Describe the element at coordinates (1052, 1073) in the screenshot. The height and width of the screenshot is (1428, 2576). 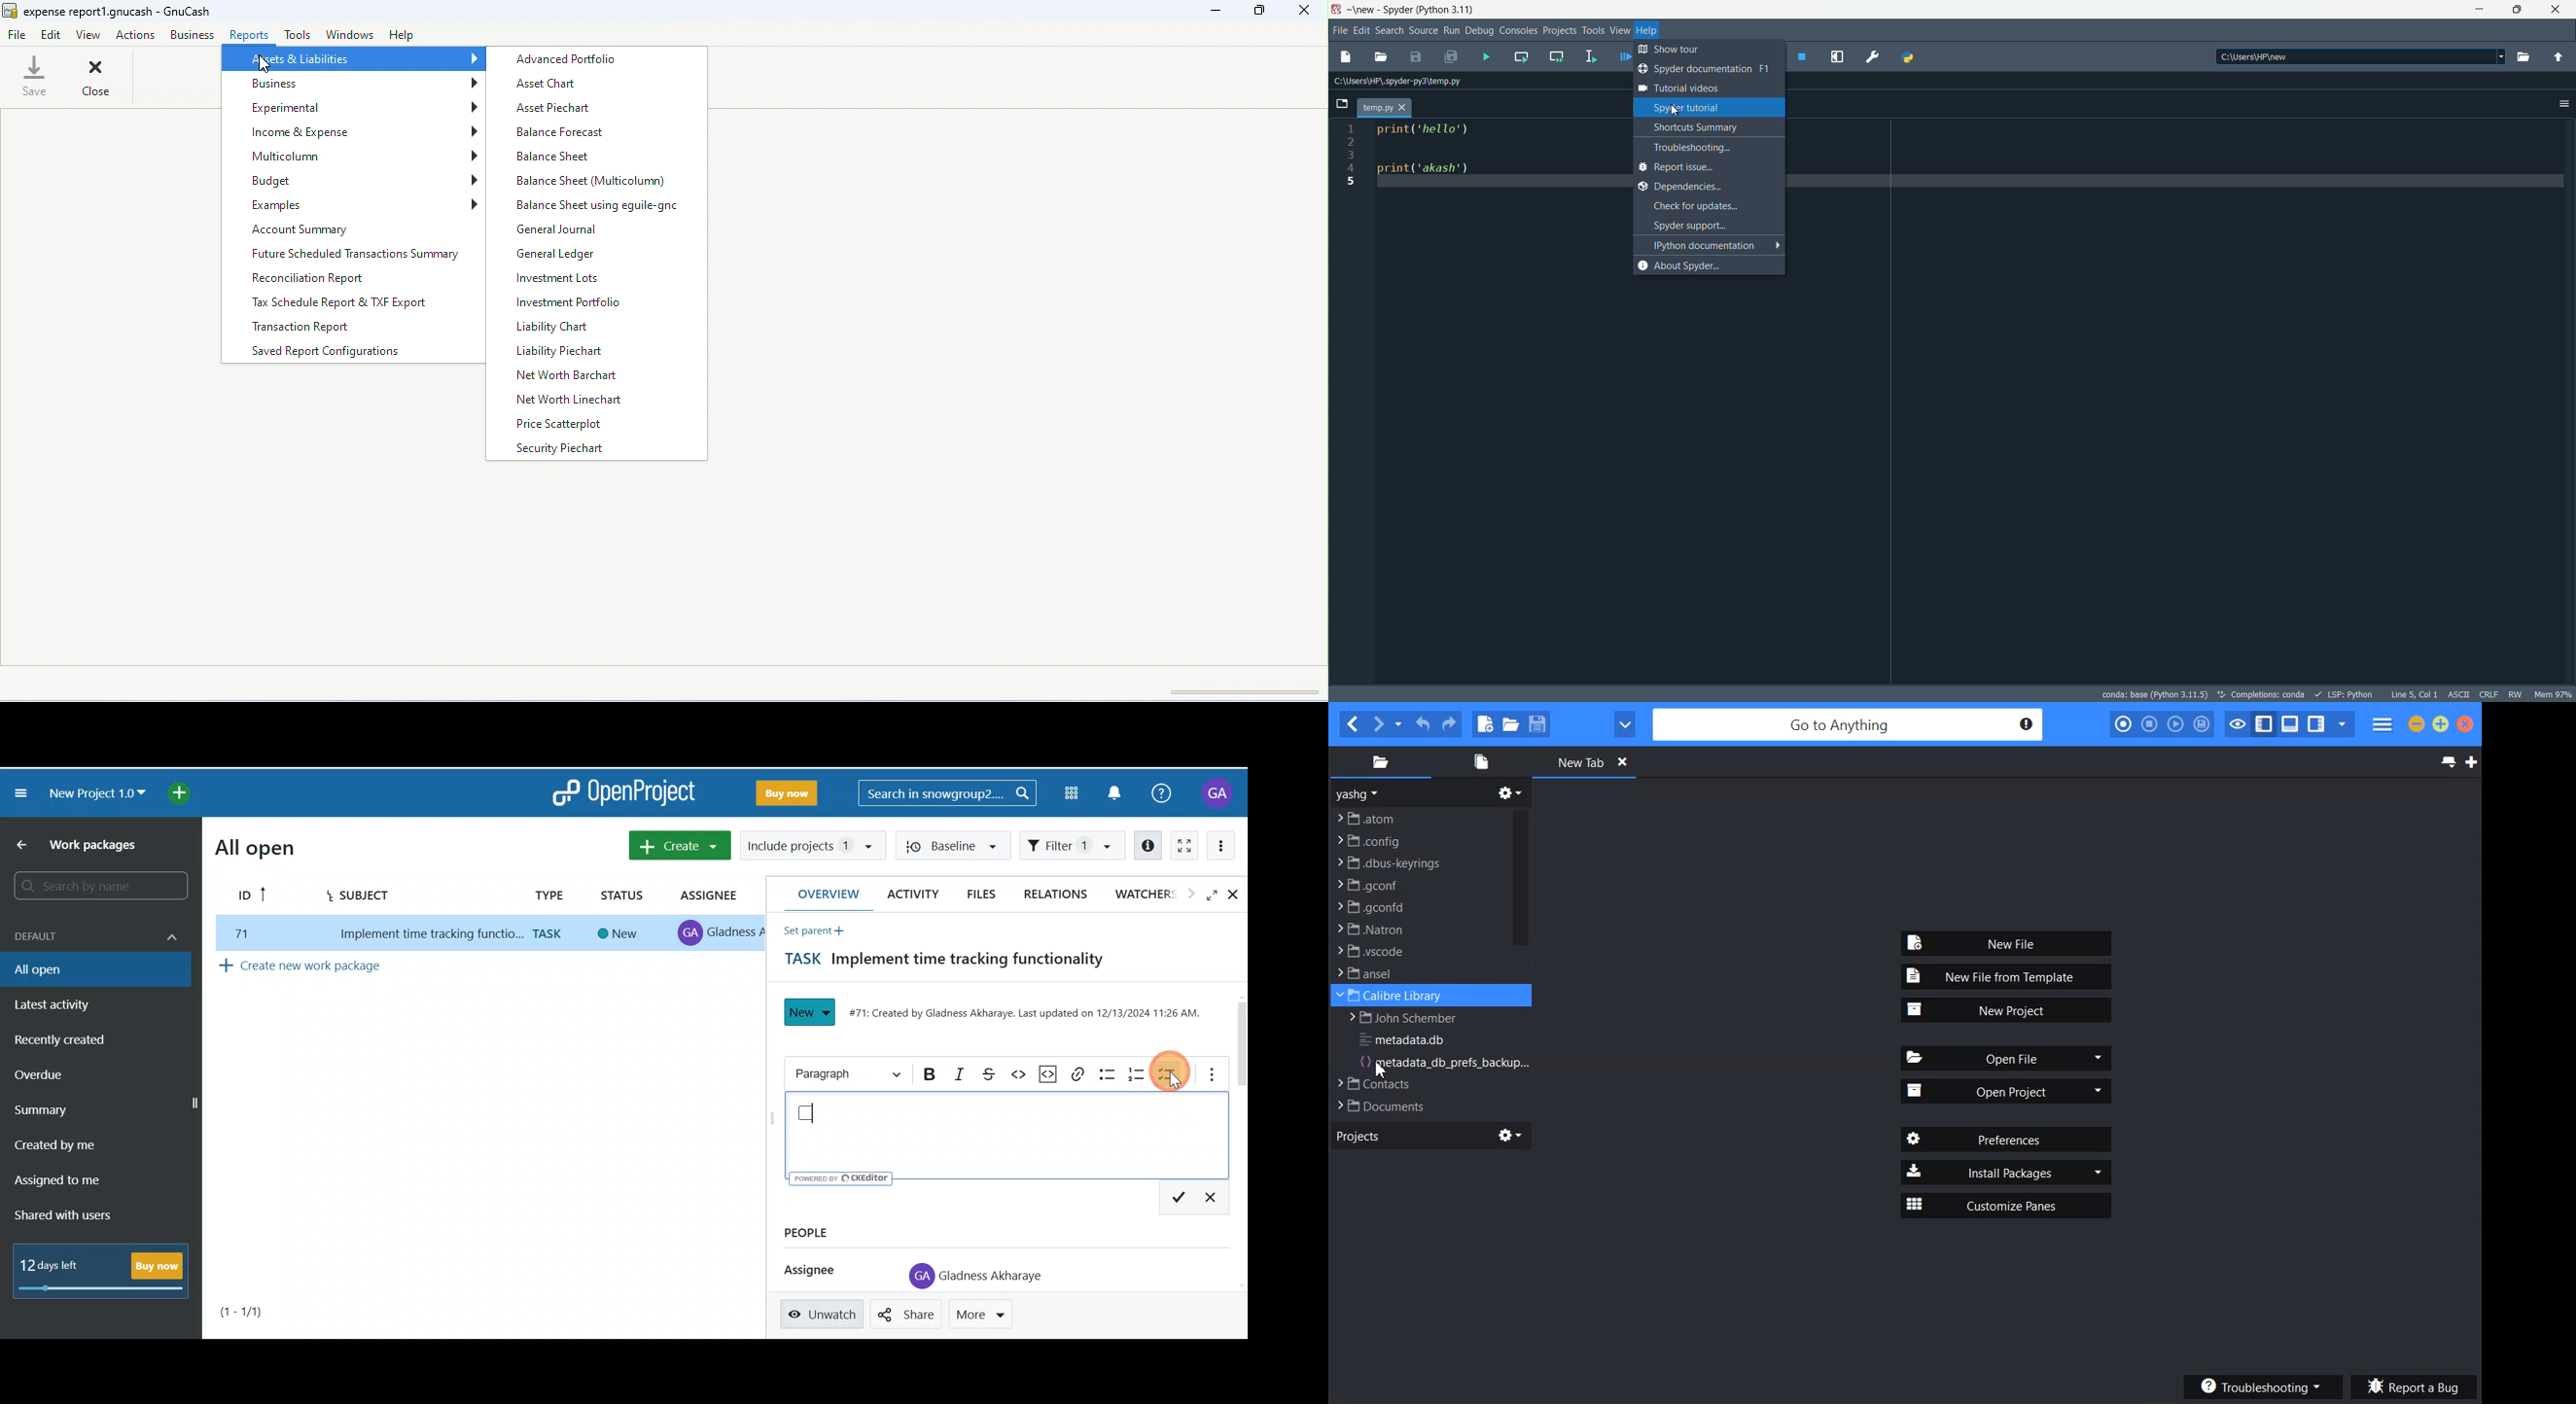
I see `Code snippet` at that location.